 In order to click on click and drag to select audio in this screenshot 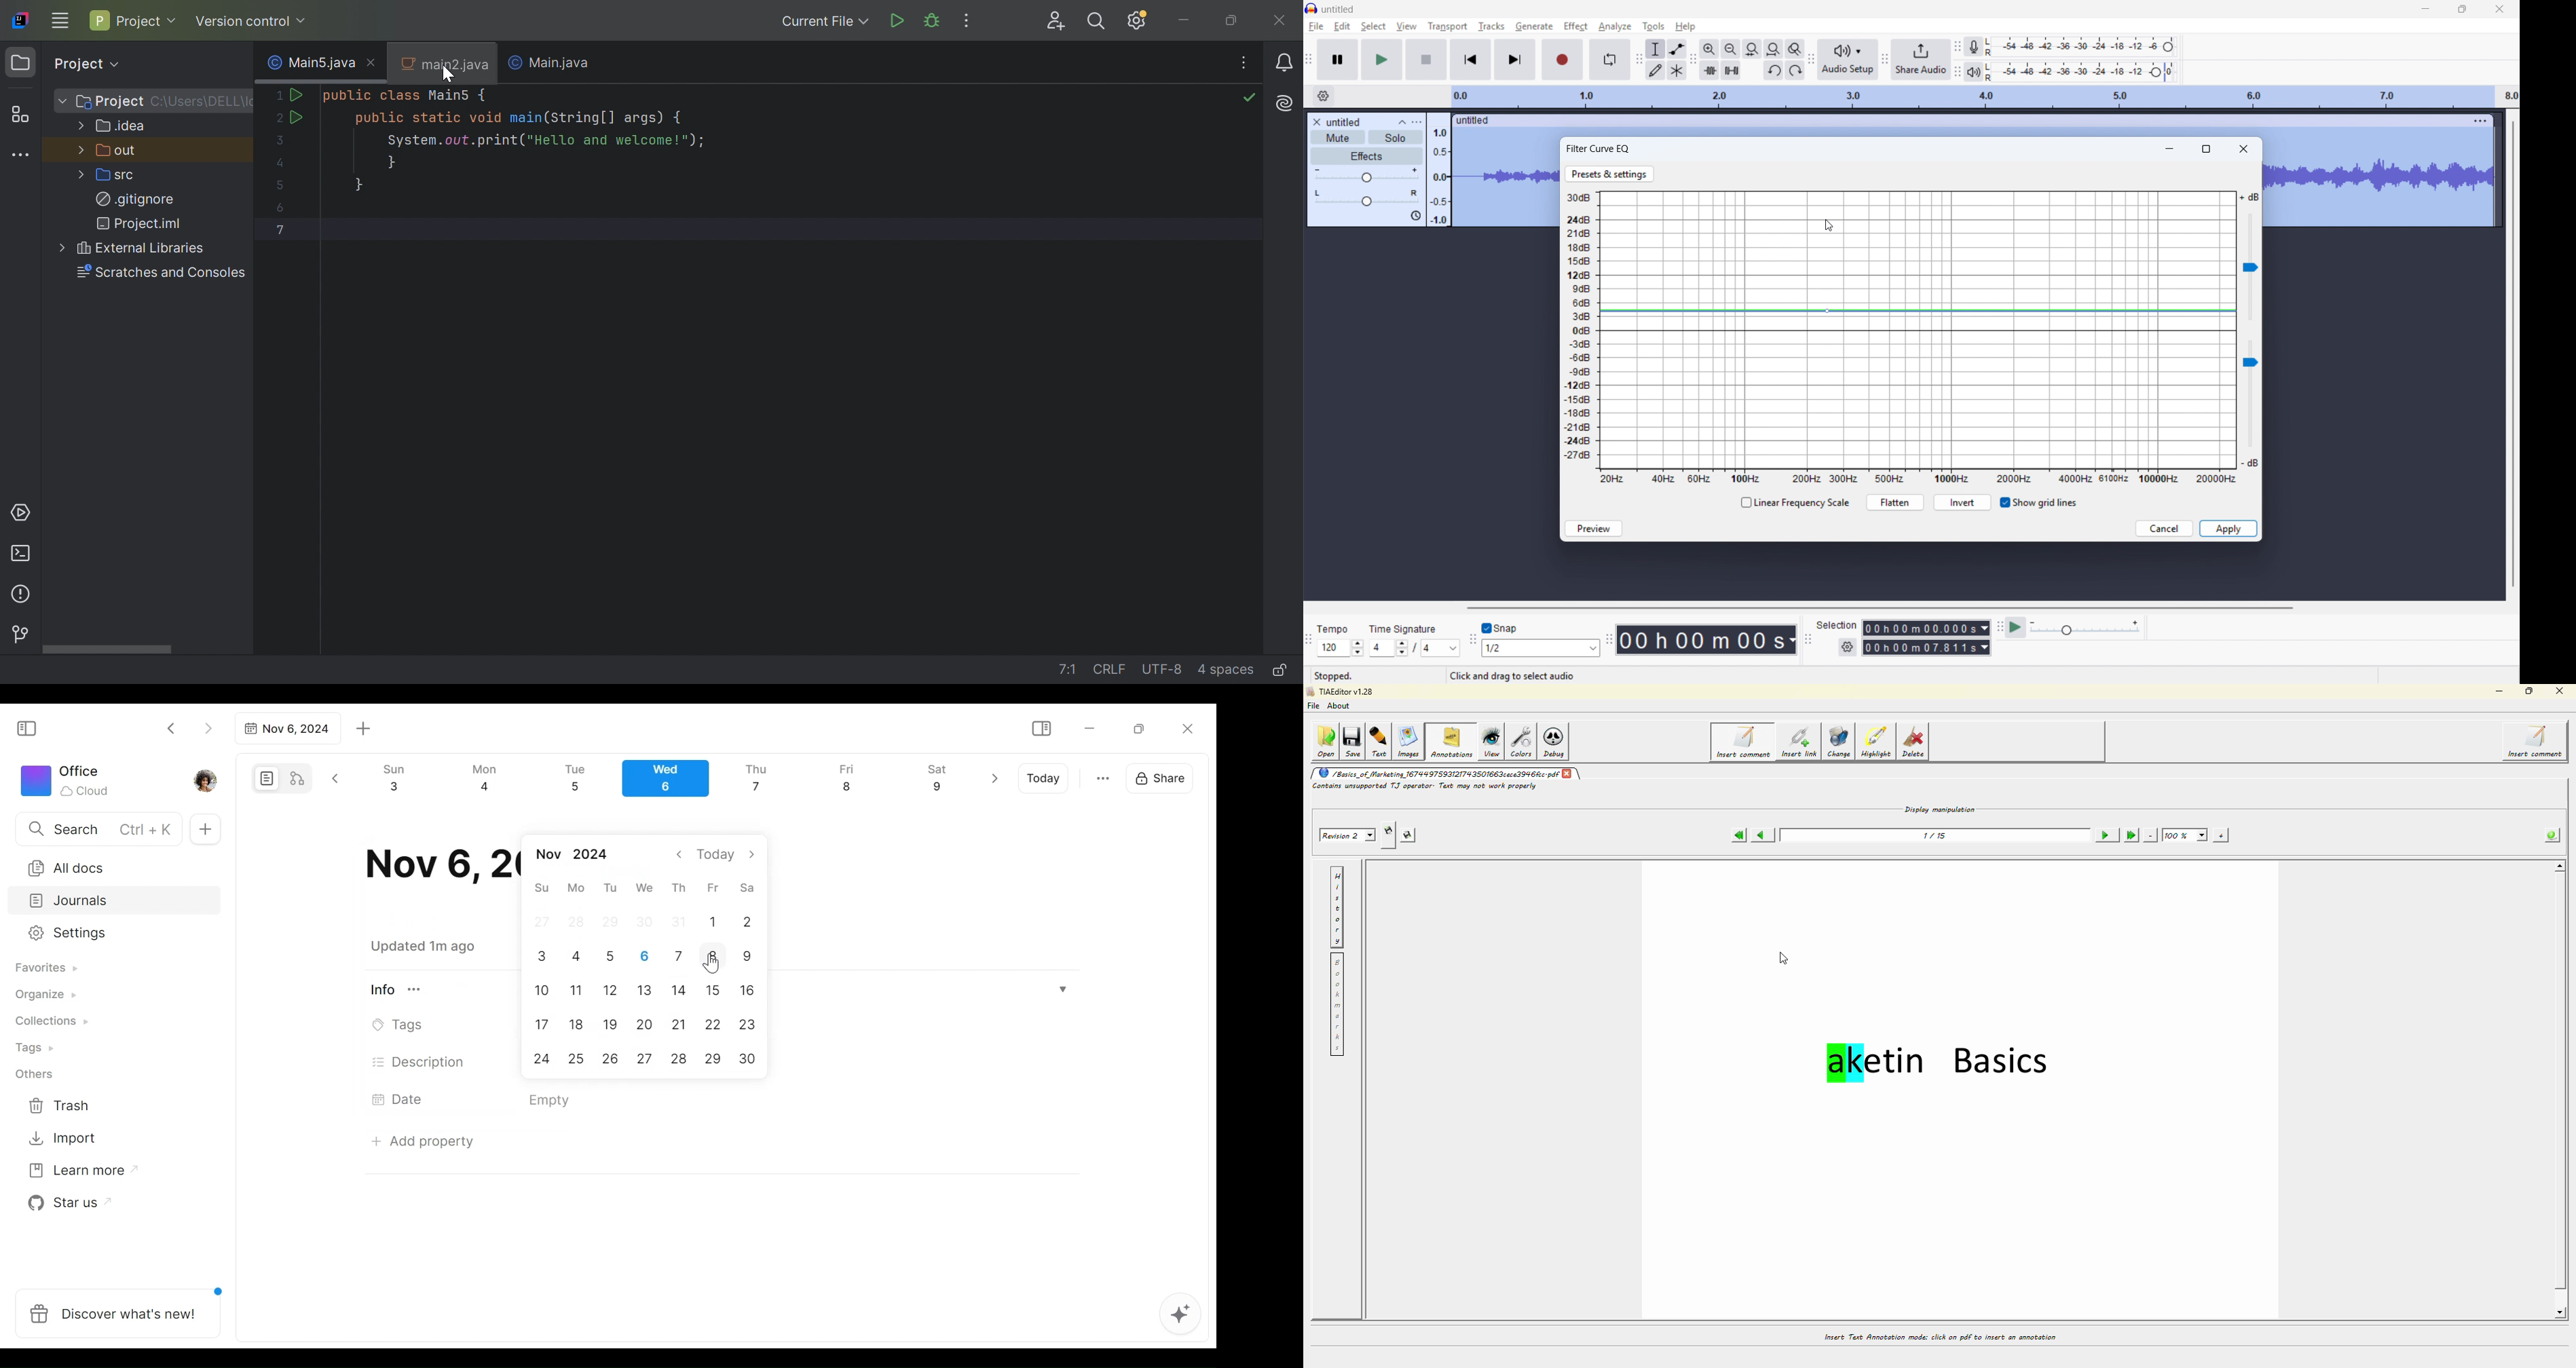, I will do `click(1512, 675)`.